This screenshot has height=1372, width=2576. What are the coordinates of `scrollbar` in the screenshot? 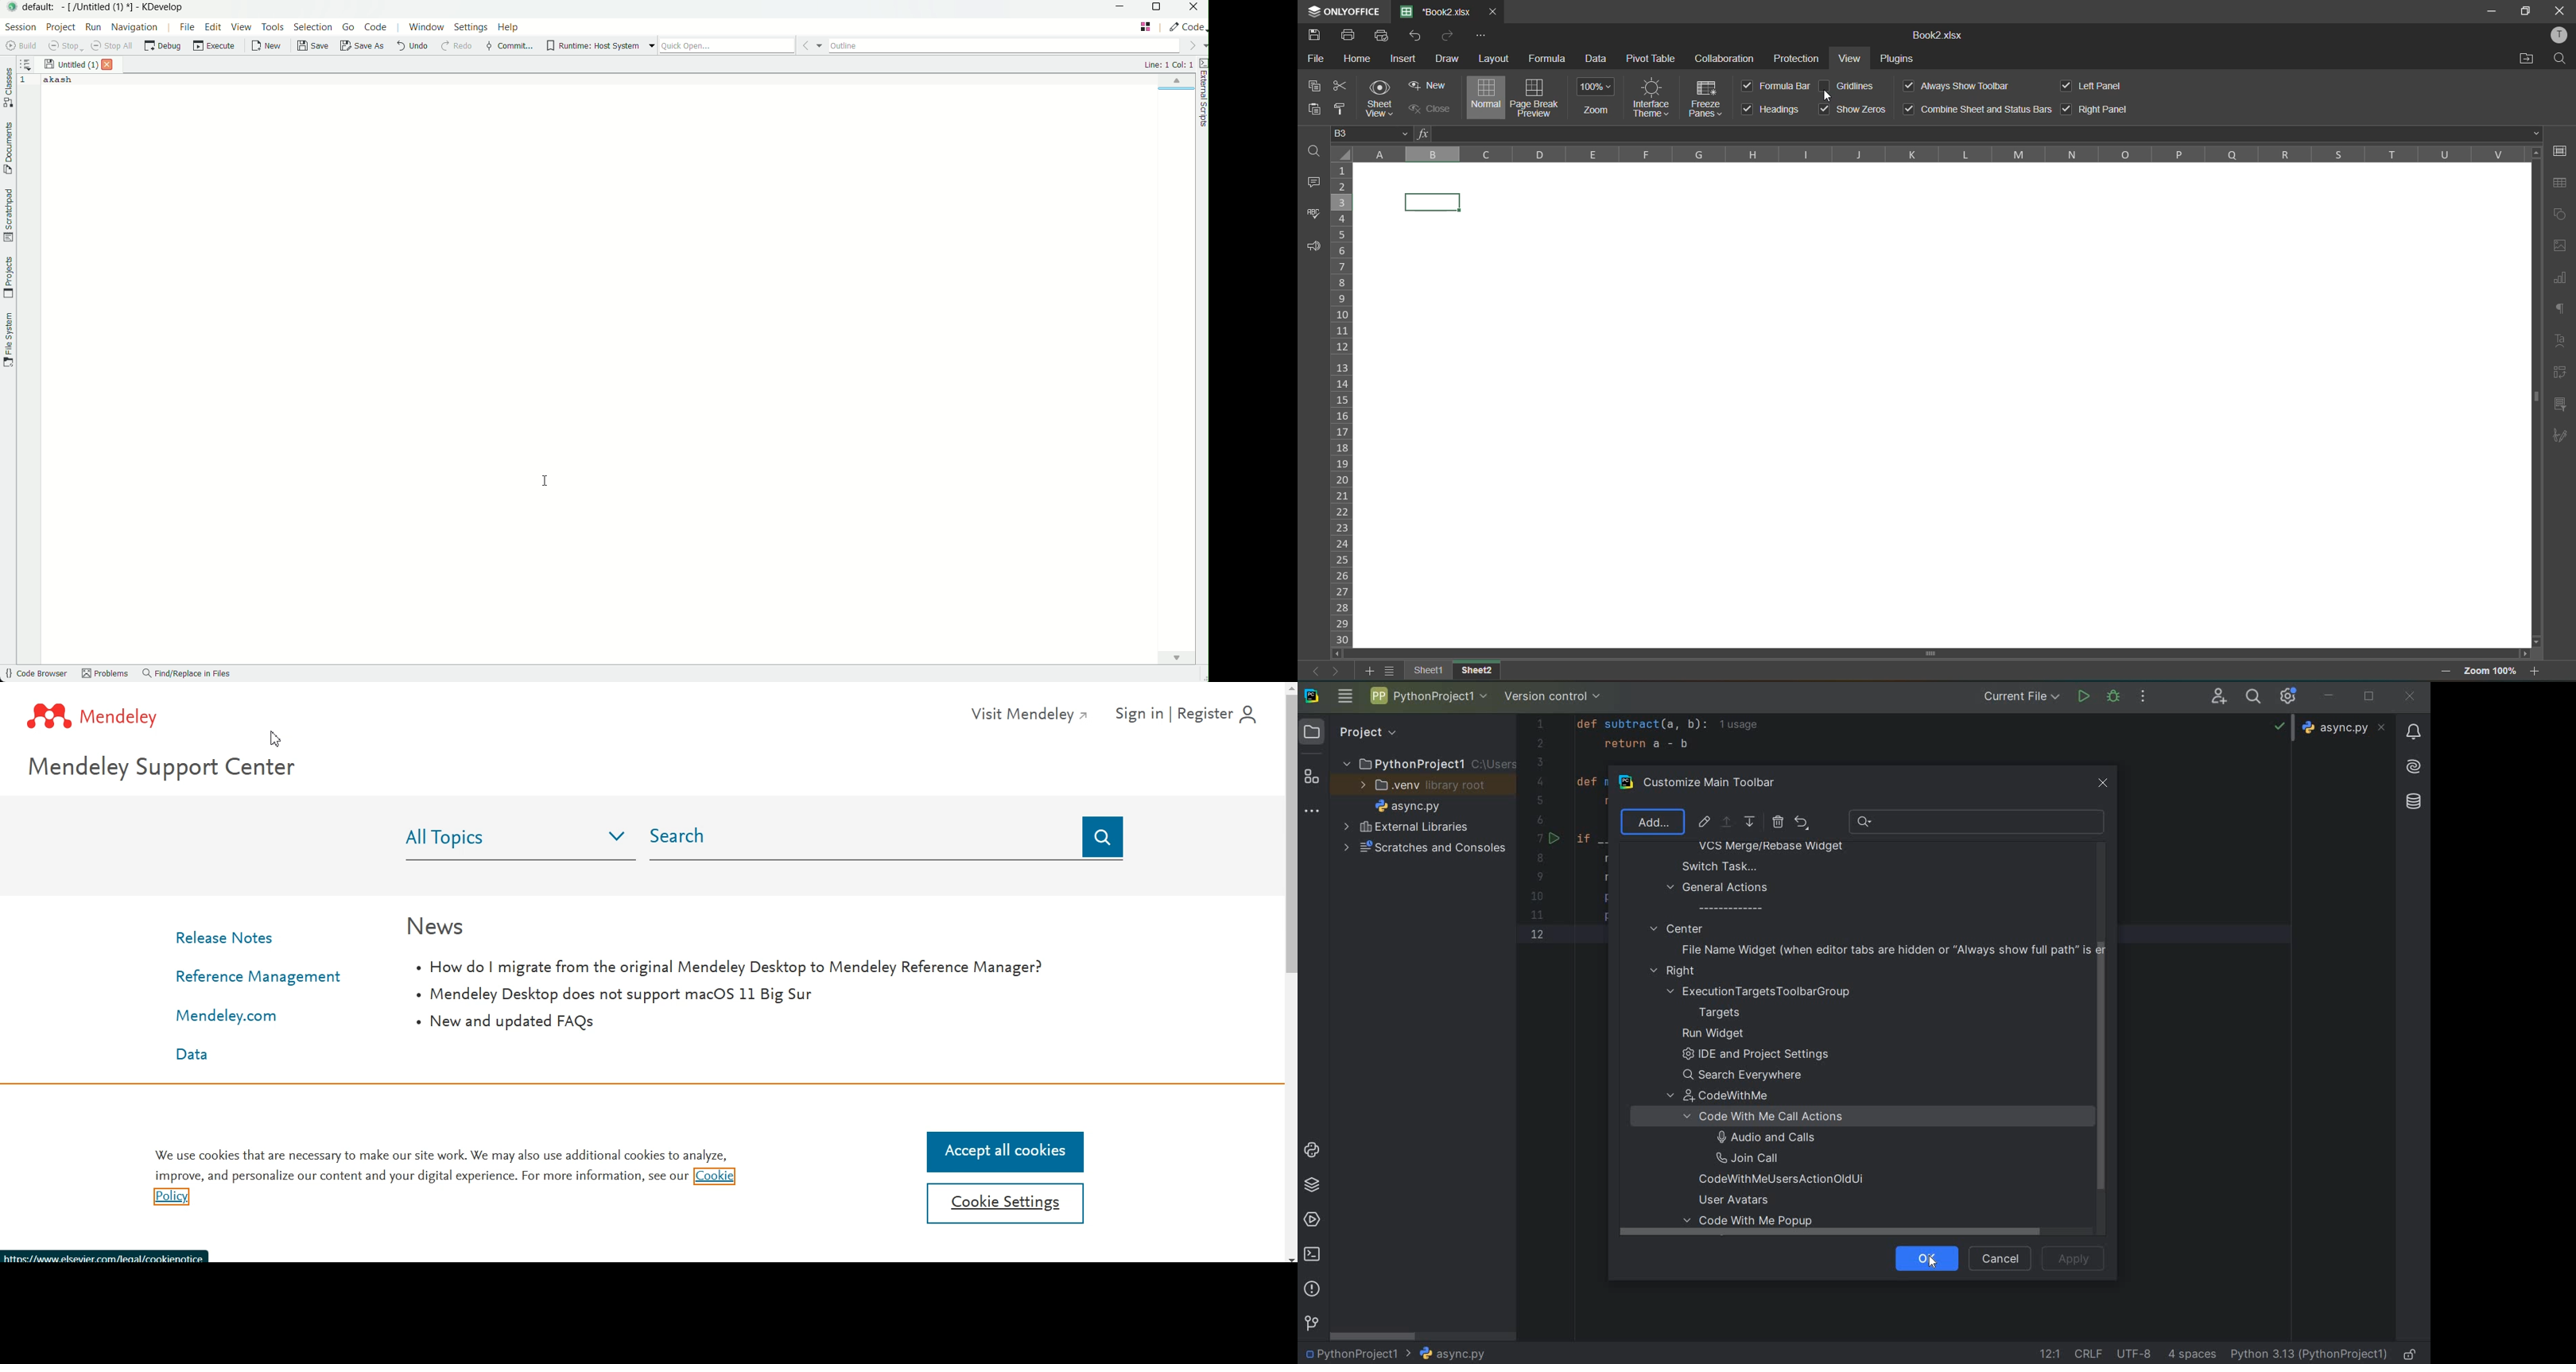 It's located at (2536, 395).